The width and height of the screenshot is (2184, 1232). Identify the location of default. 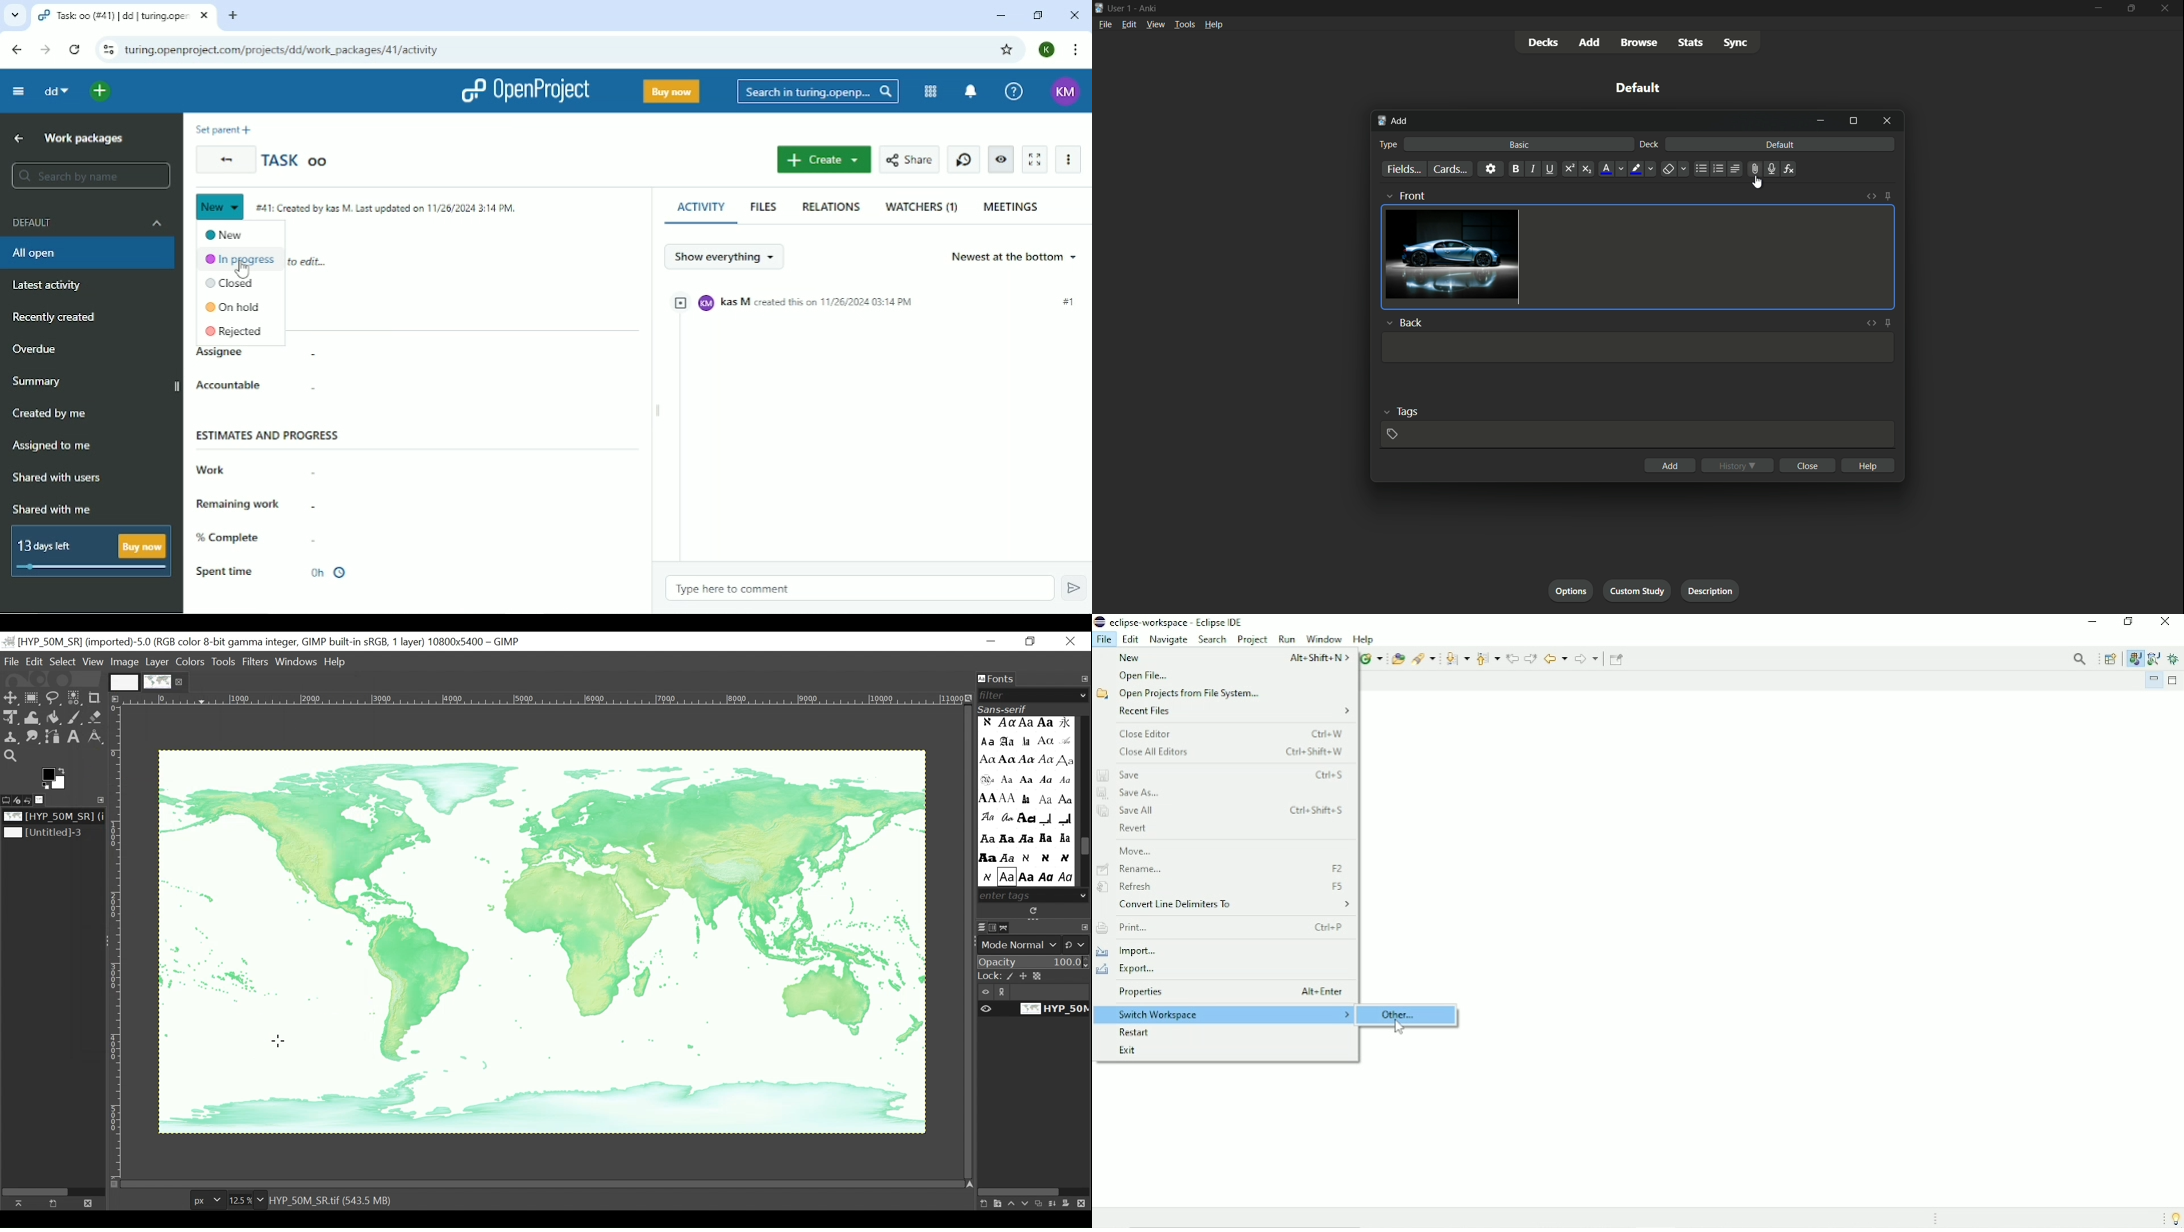
(1780, 145).